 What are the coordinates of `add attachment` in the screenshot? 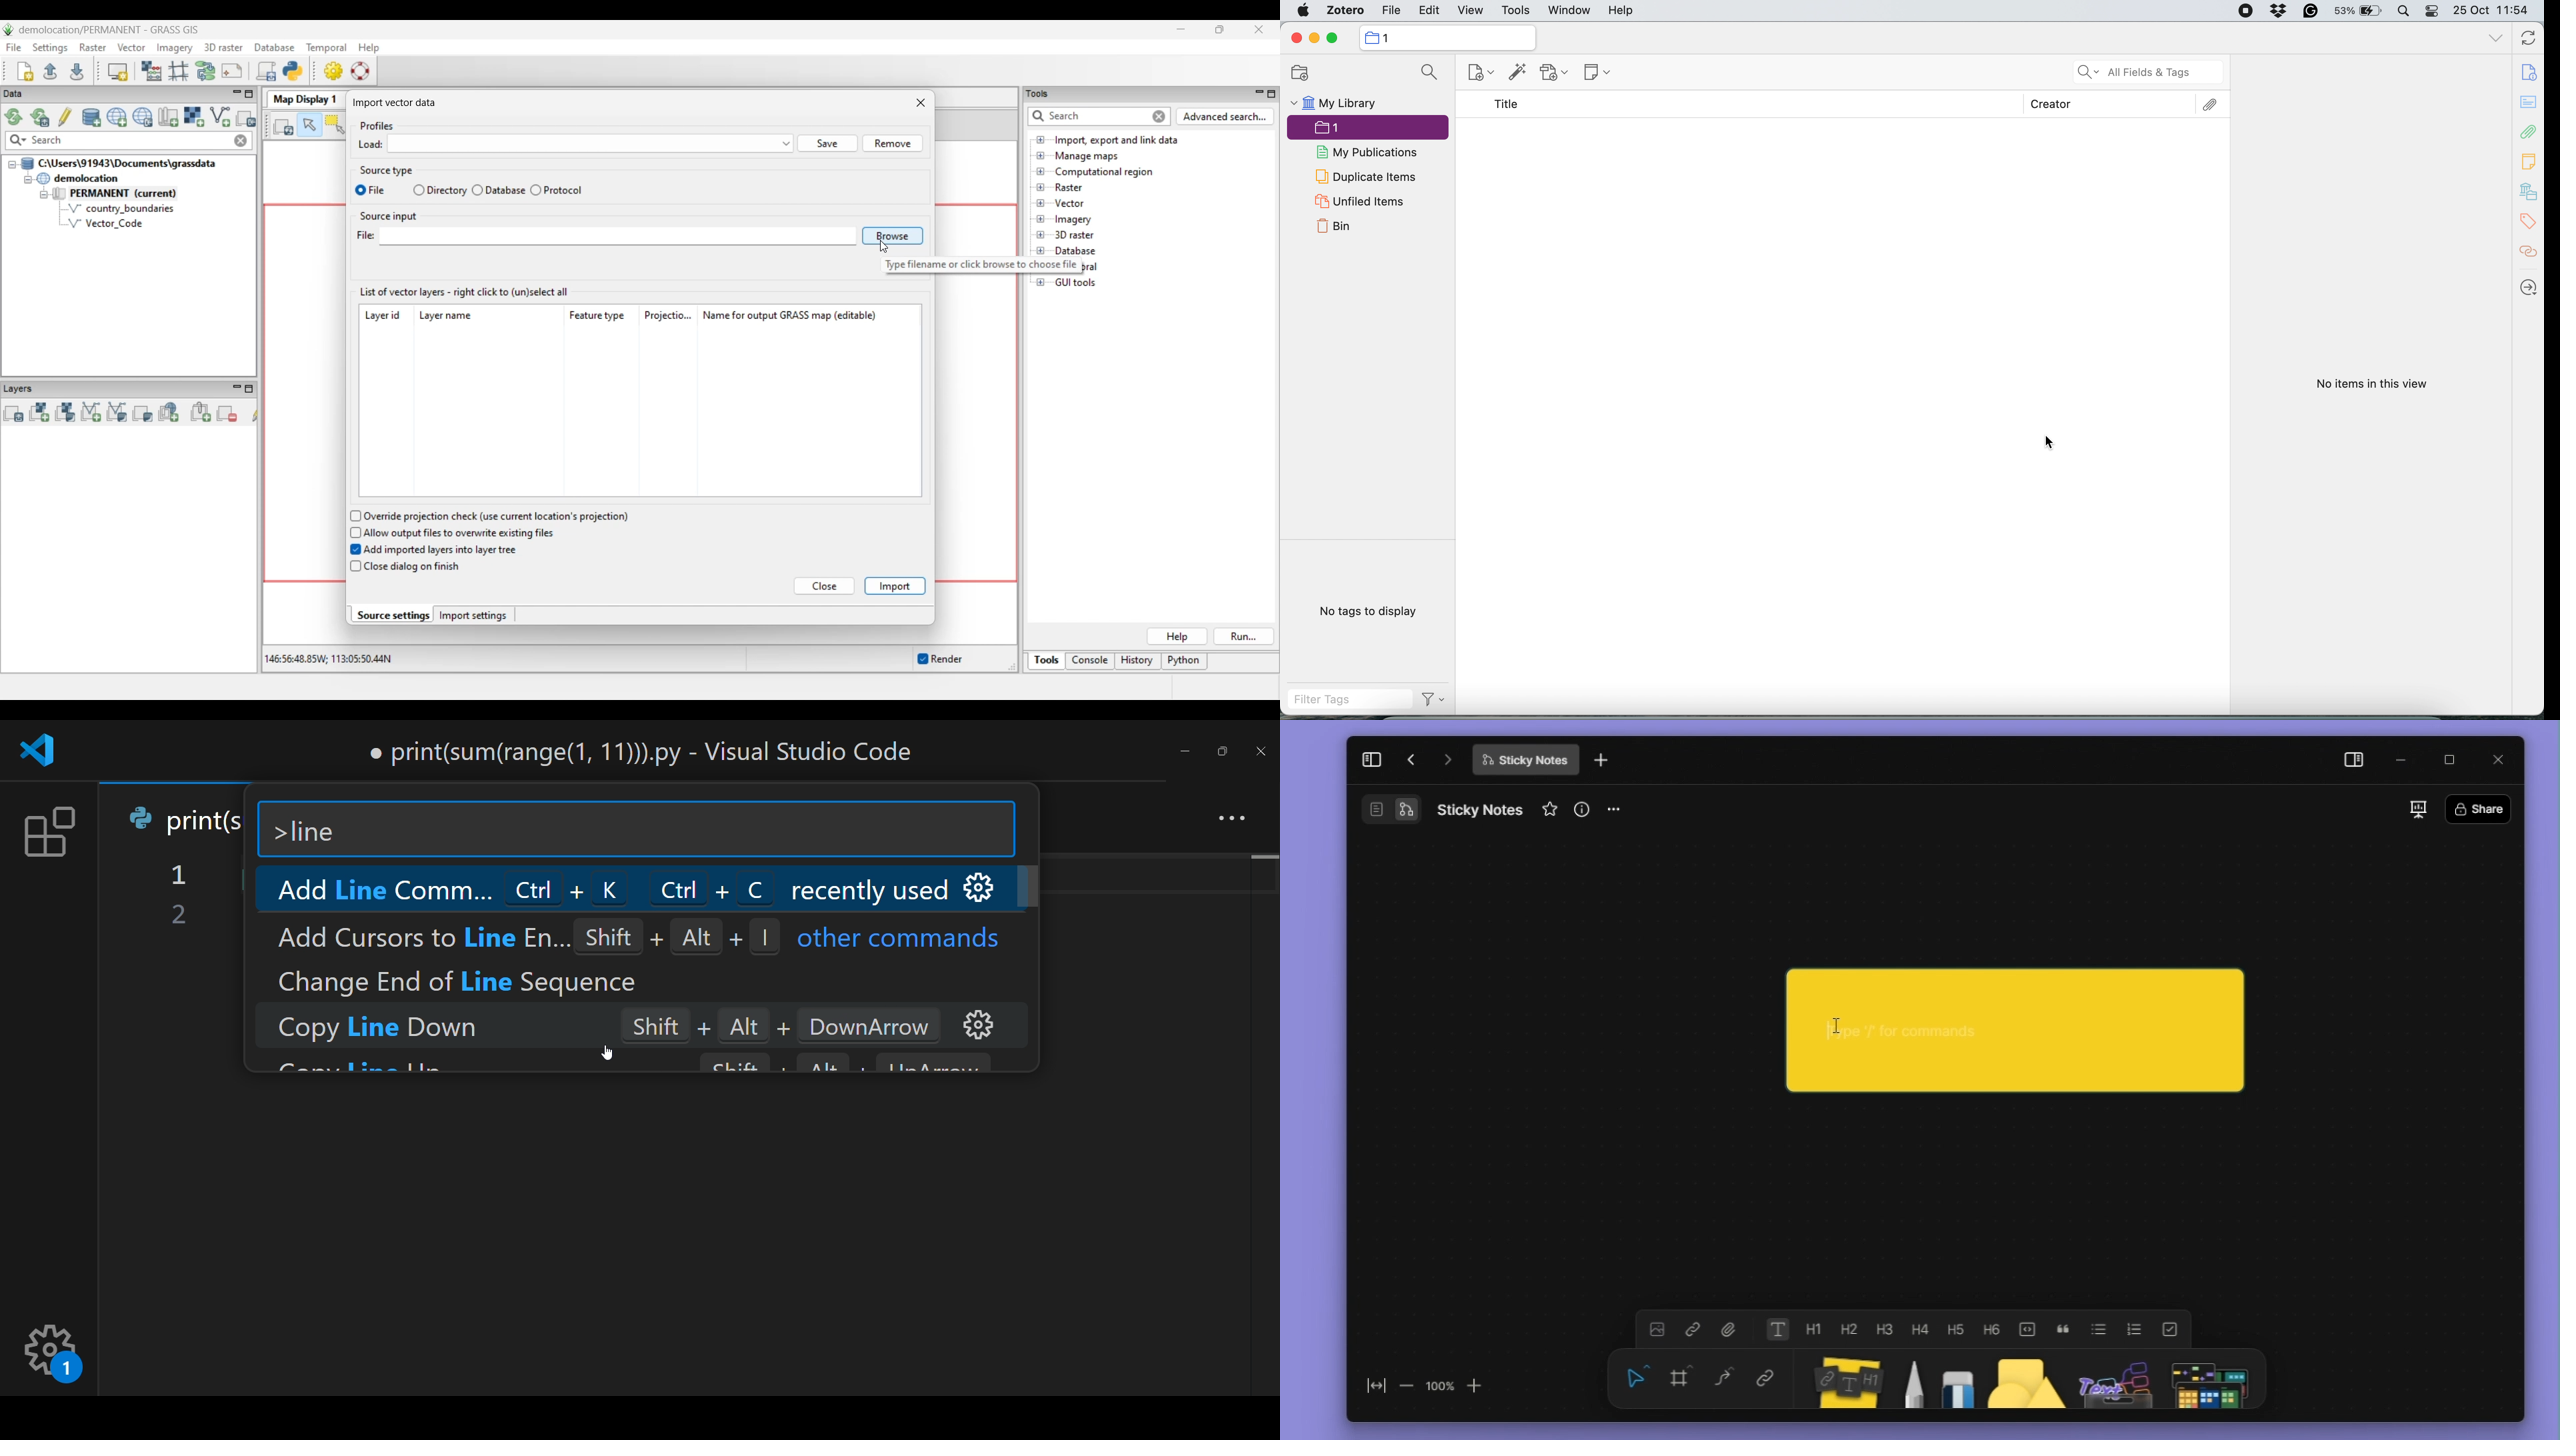 It's located at (1554, 72).